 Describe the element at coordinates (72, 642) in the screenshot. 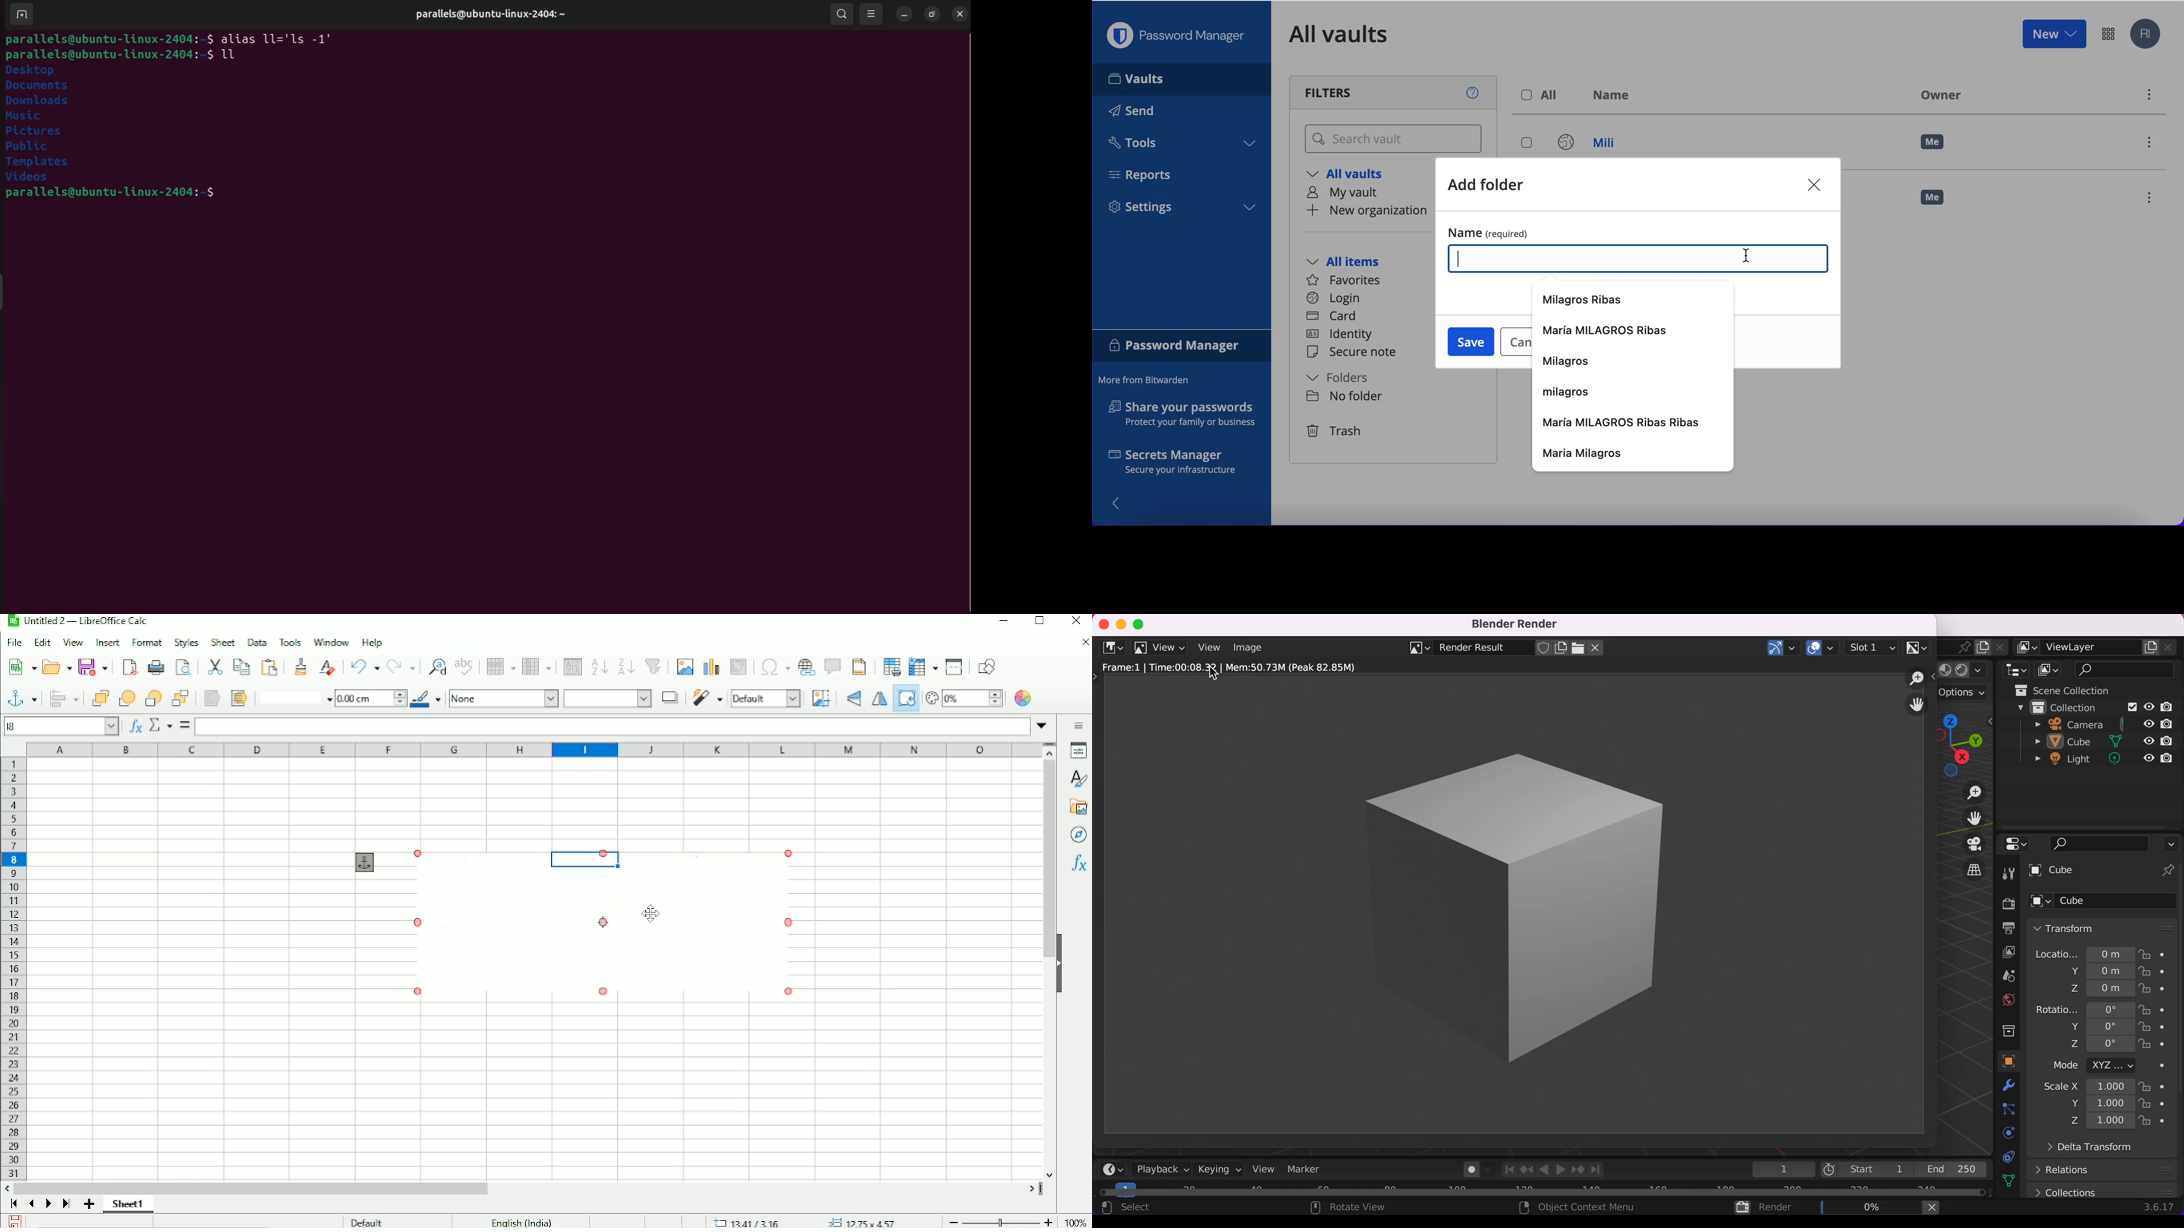

I see `View` at that location.